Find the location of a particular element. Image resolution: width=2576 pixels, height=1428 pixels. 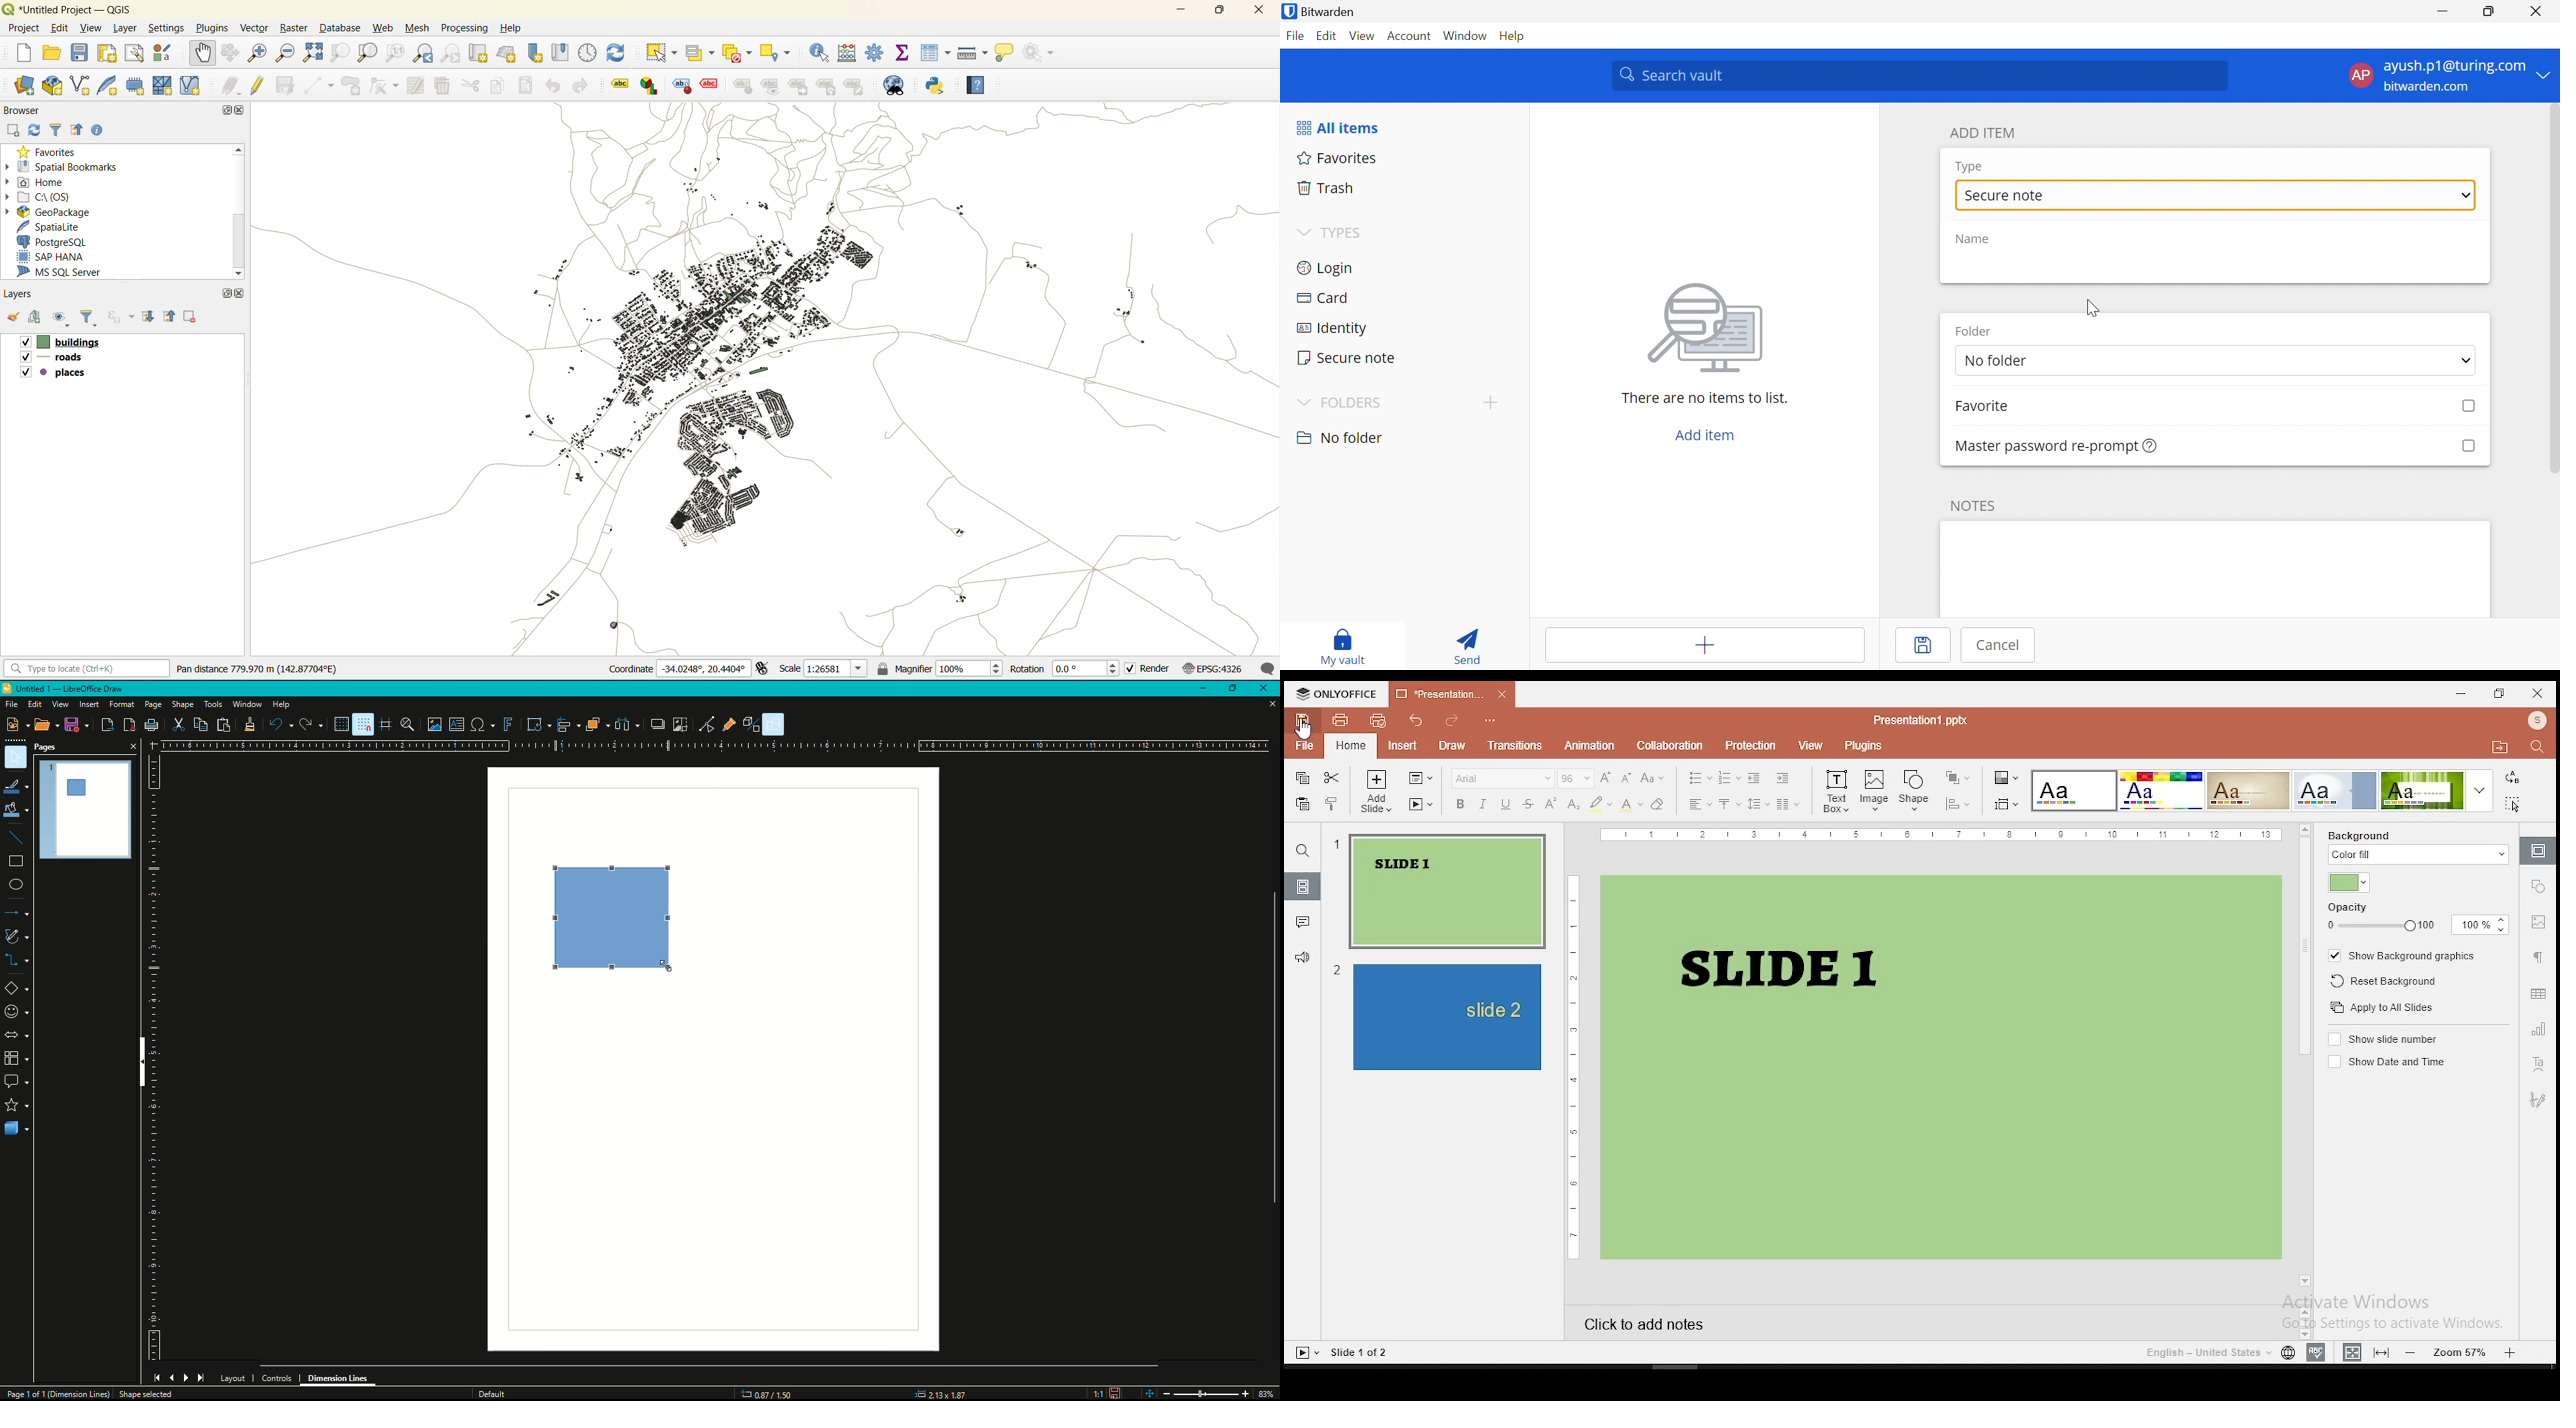

fit to width is located at coordinates (2384, 1350).